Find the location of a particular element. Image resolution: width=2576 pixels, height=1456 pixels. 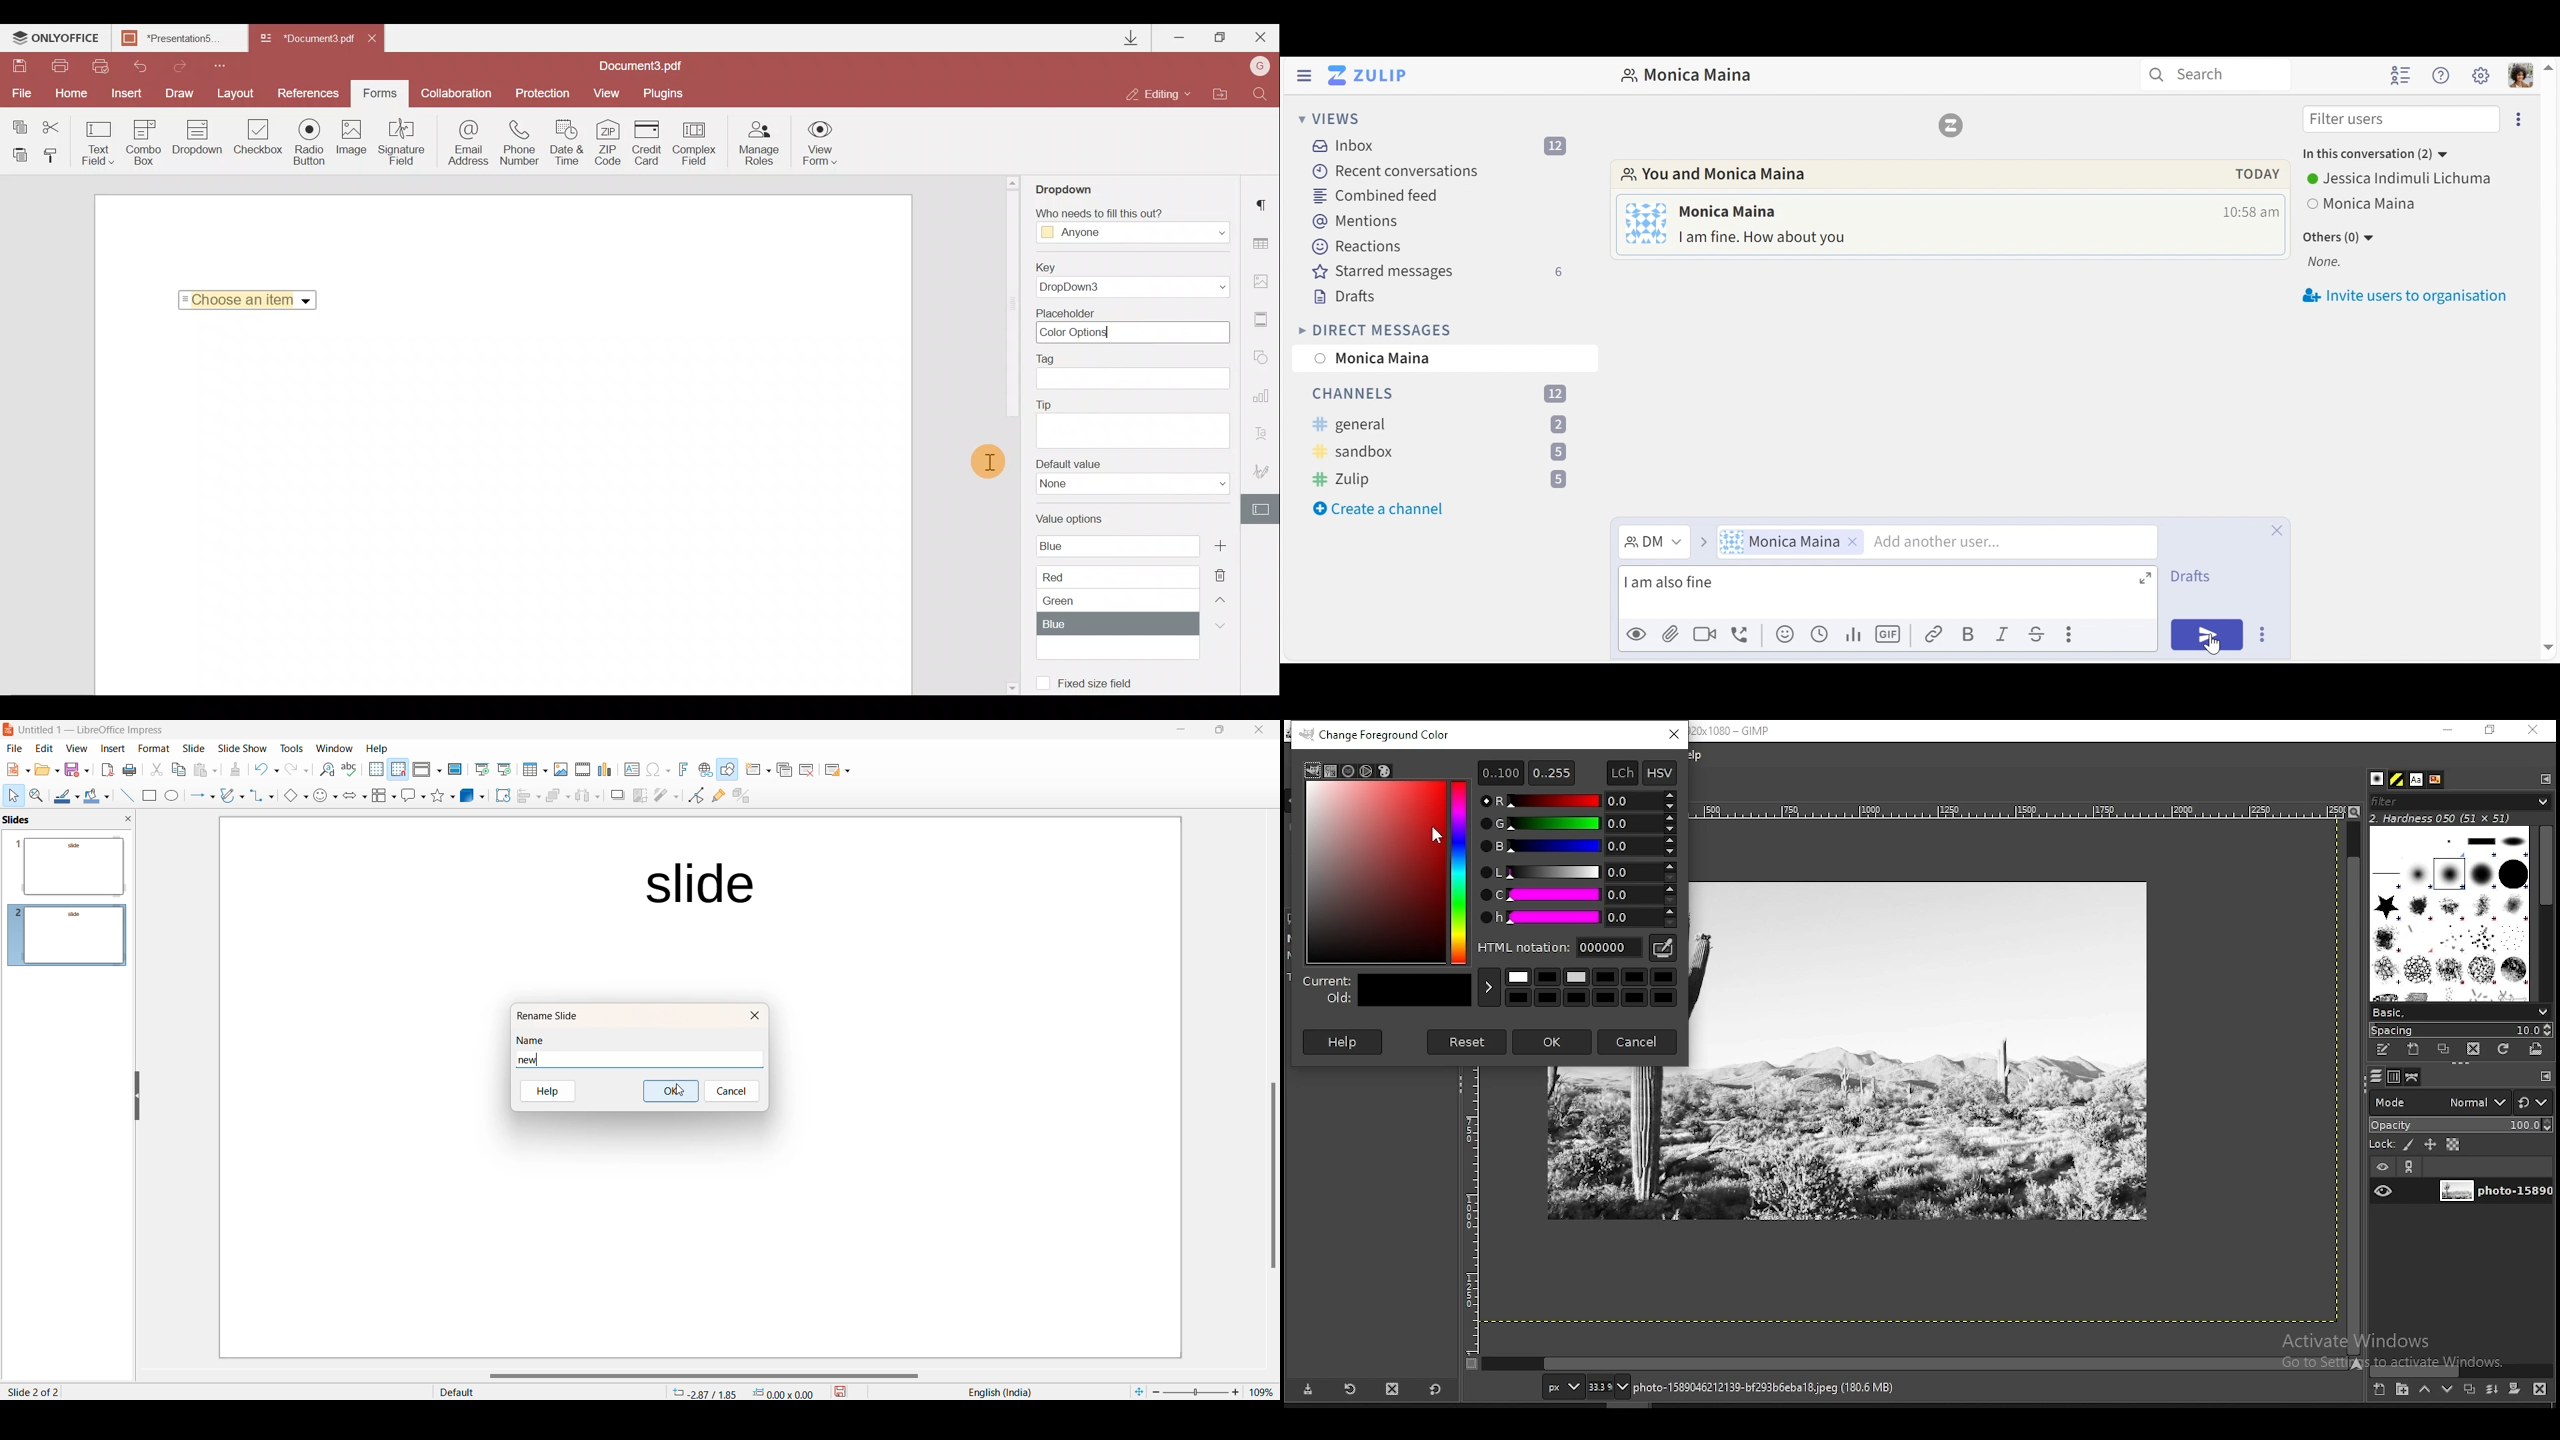

pop up is located at coordinates (2176, 178).